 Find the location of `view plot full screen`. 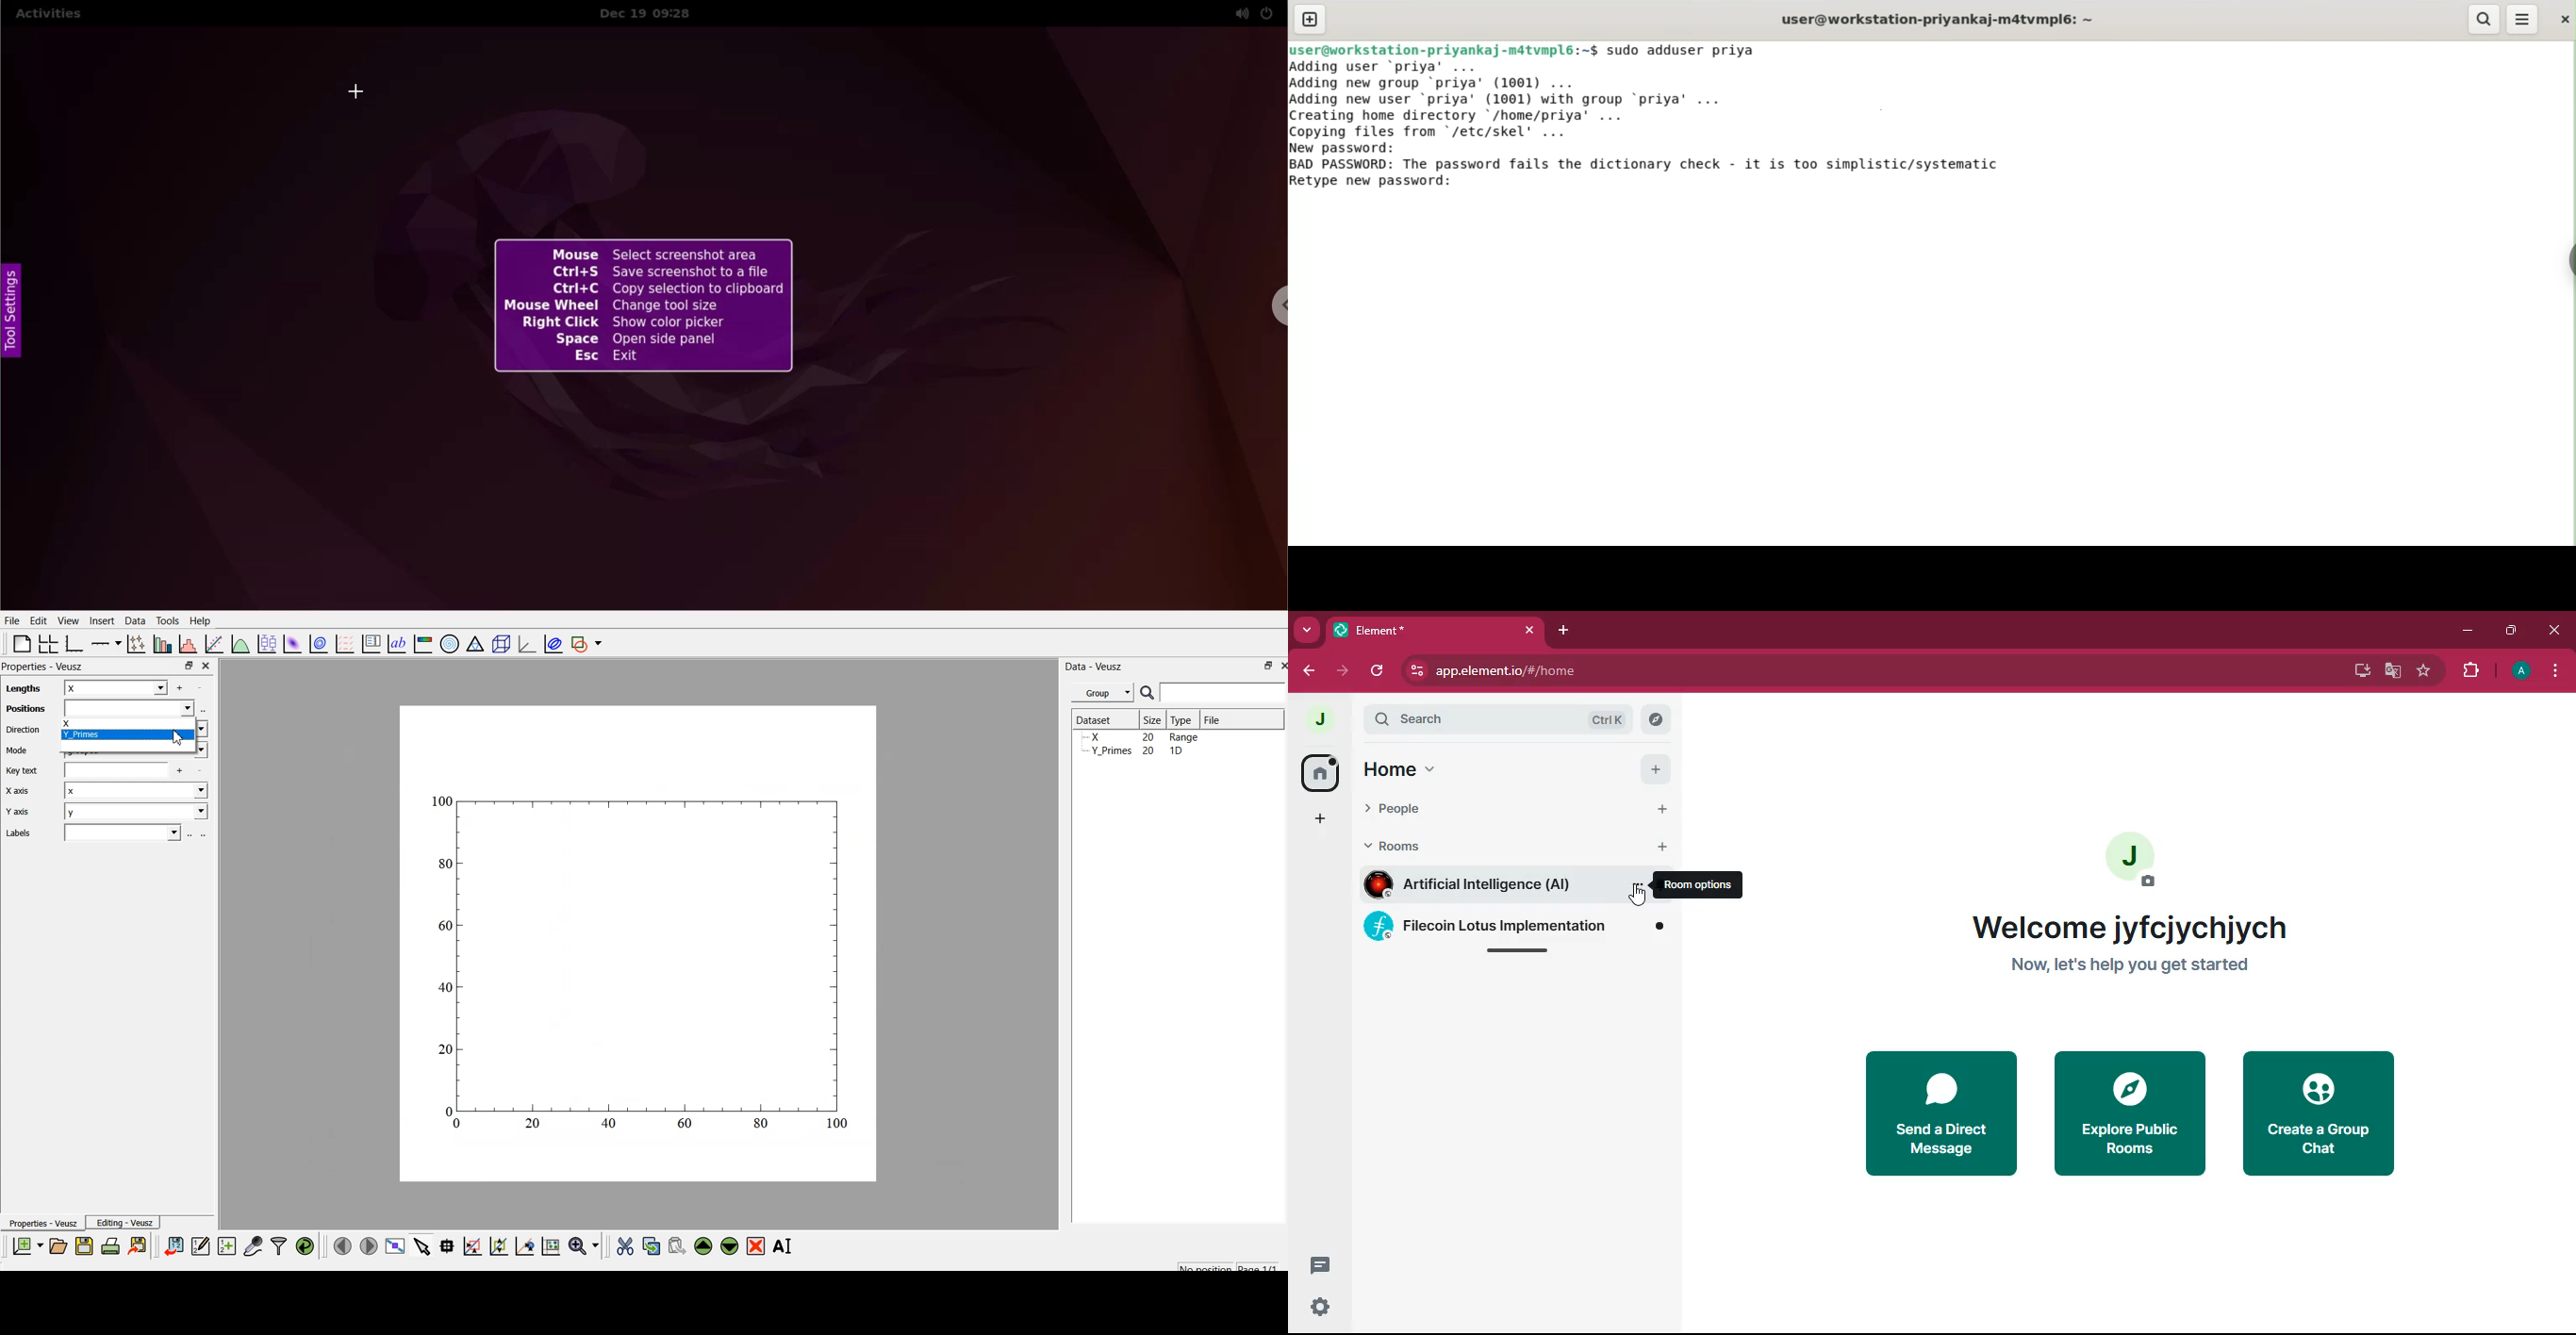

view plot full screen is located at coordinates (396, 1246).